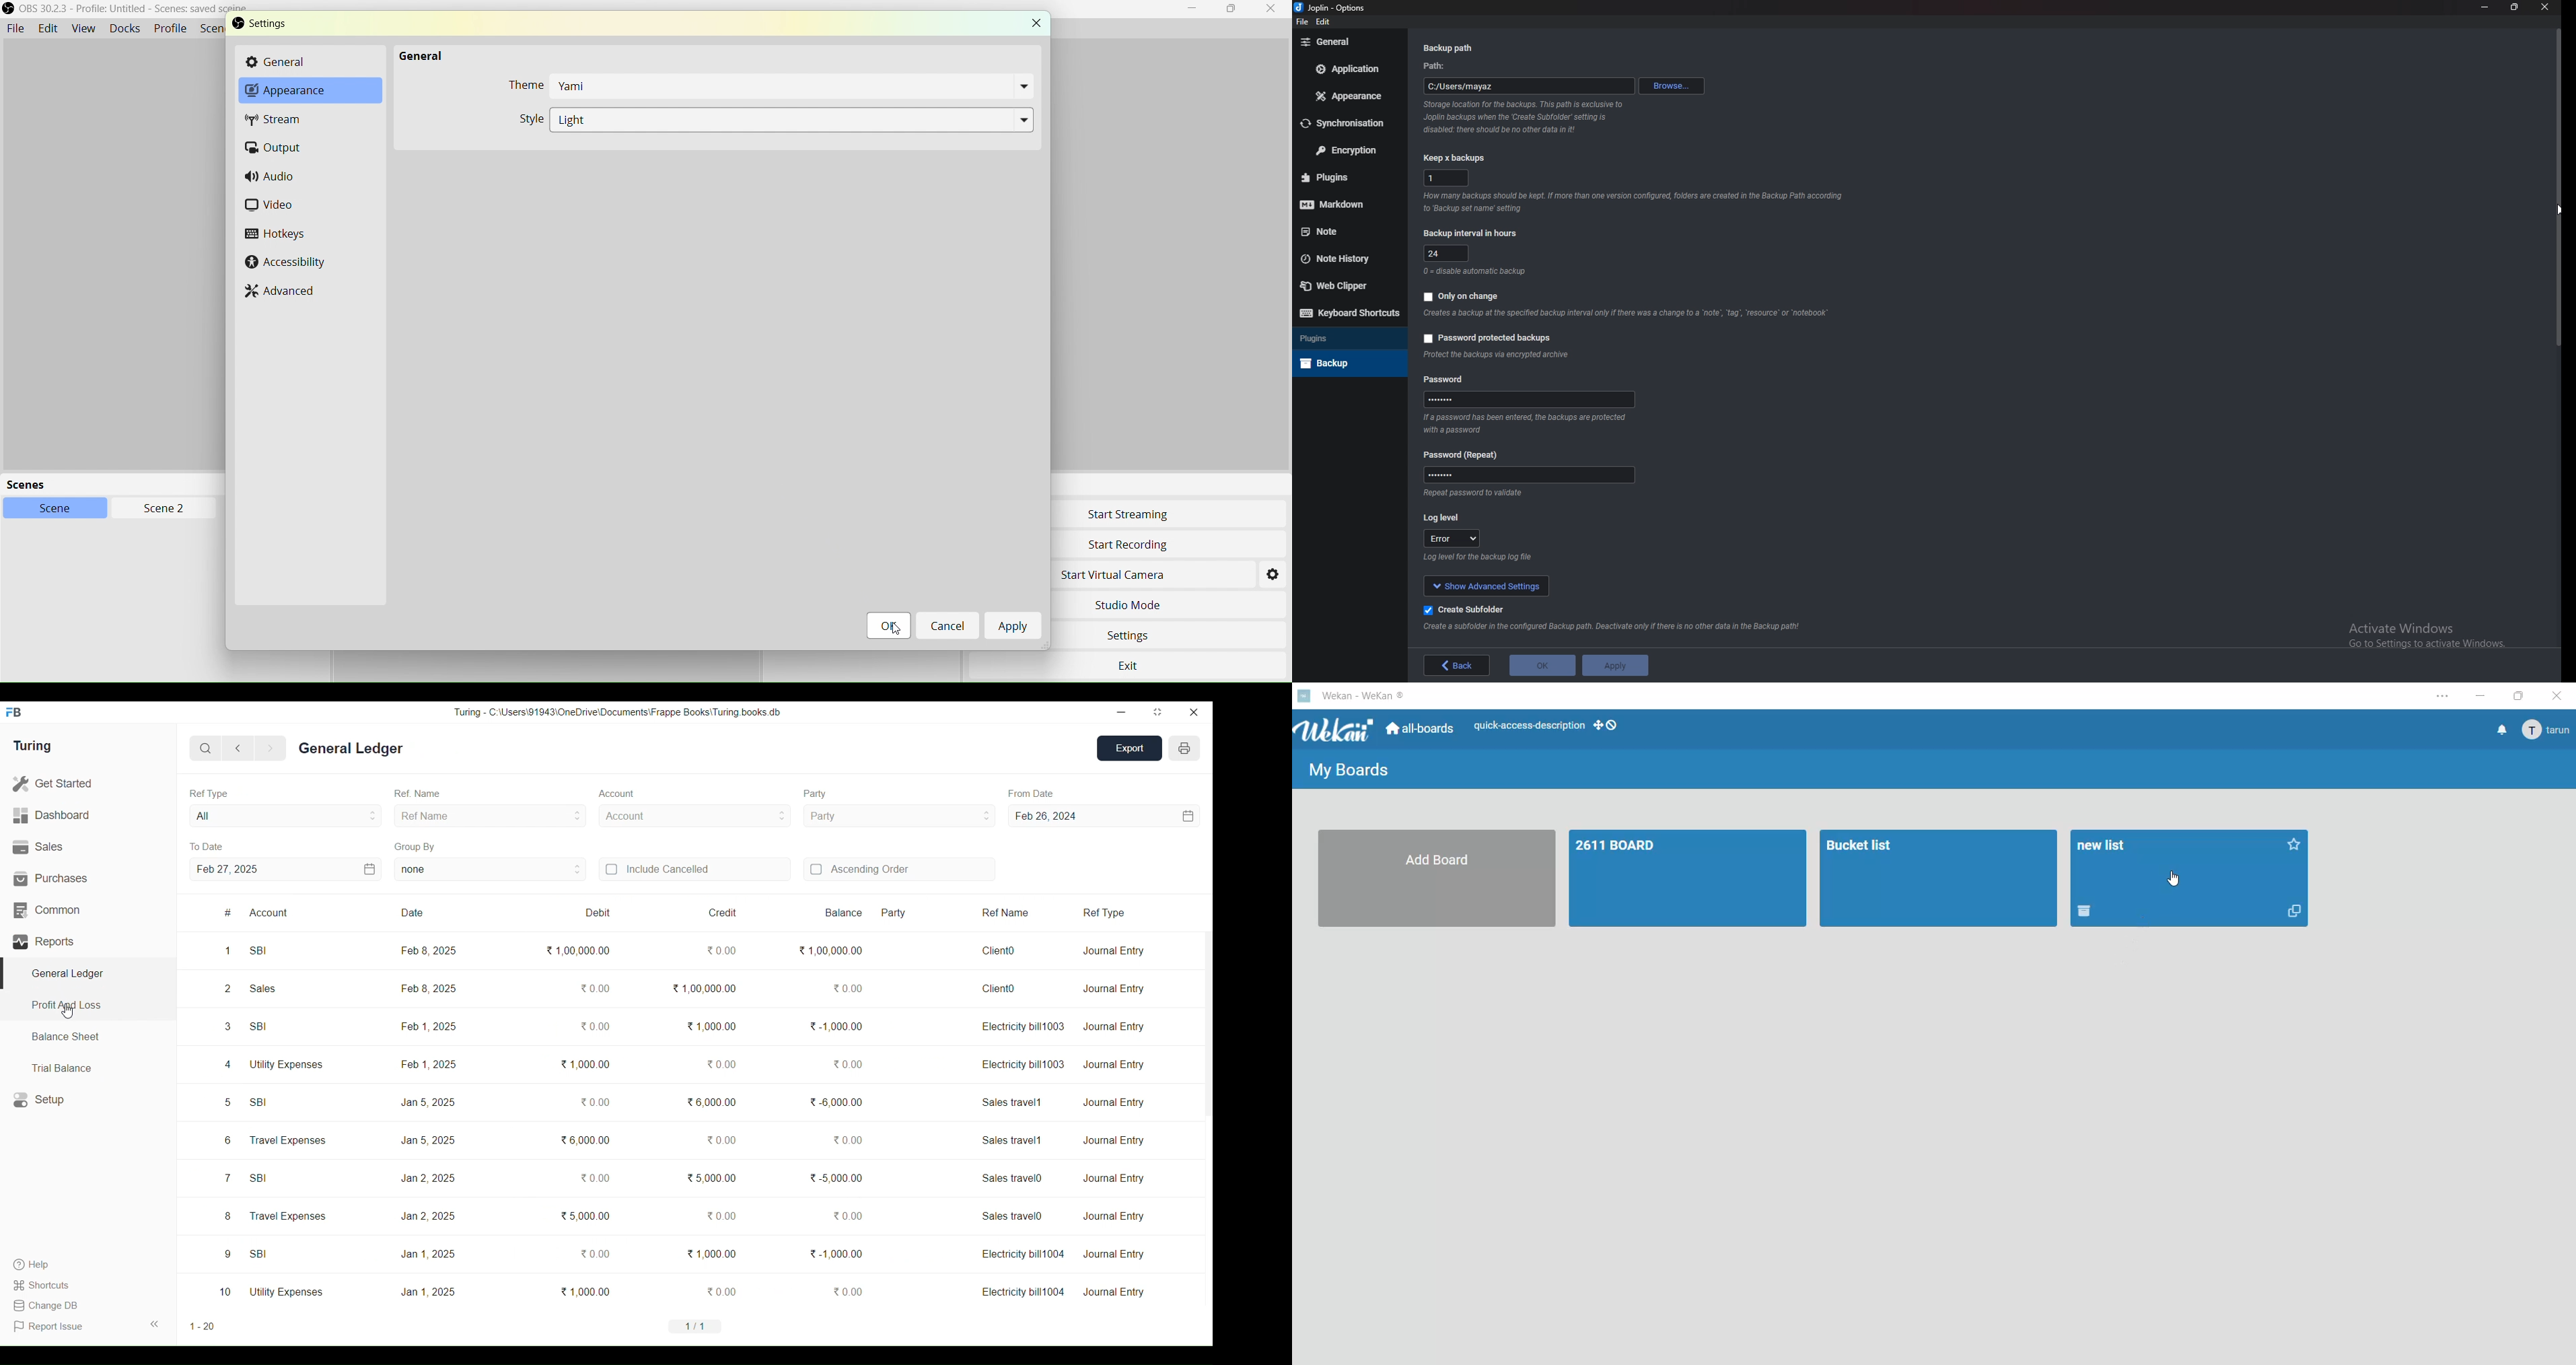 Image resolution: width=2576 pixels, height=1372 pixels. Describe the element at coordinates (712, 1177) in the screenshot. I see `5,000.00` at that location.